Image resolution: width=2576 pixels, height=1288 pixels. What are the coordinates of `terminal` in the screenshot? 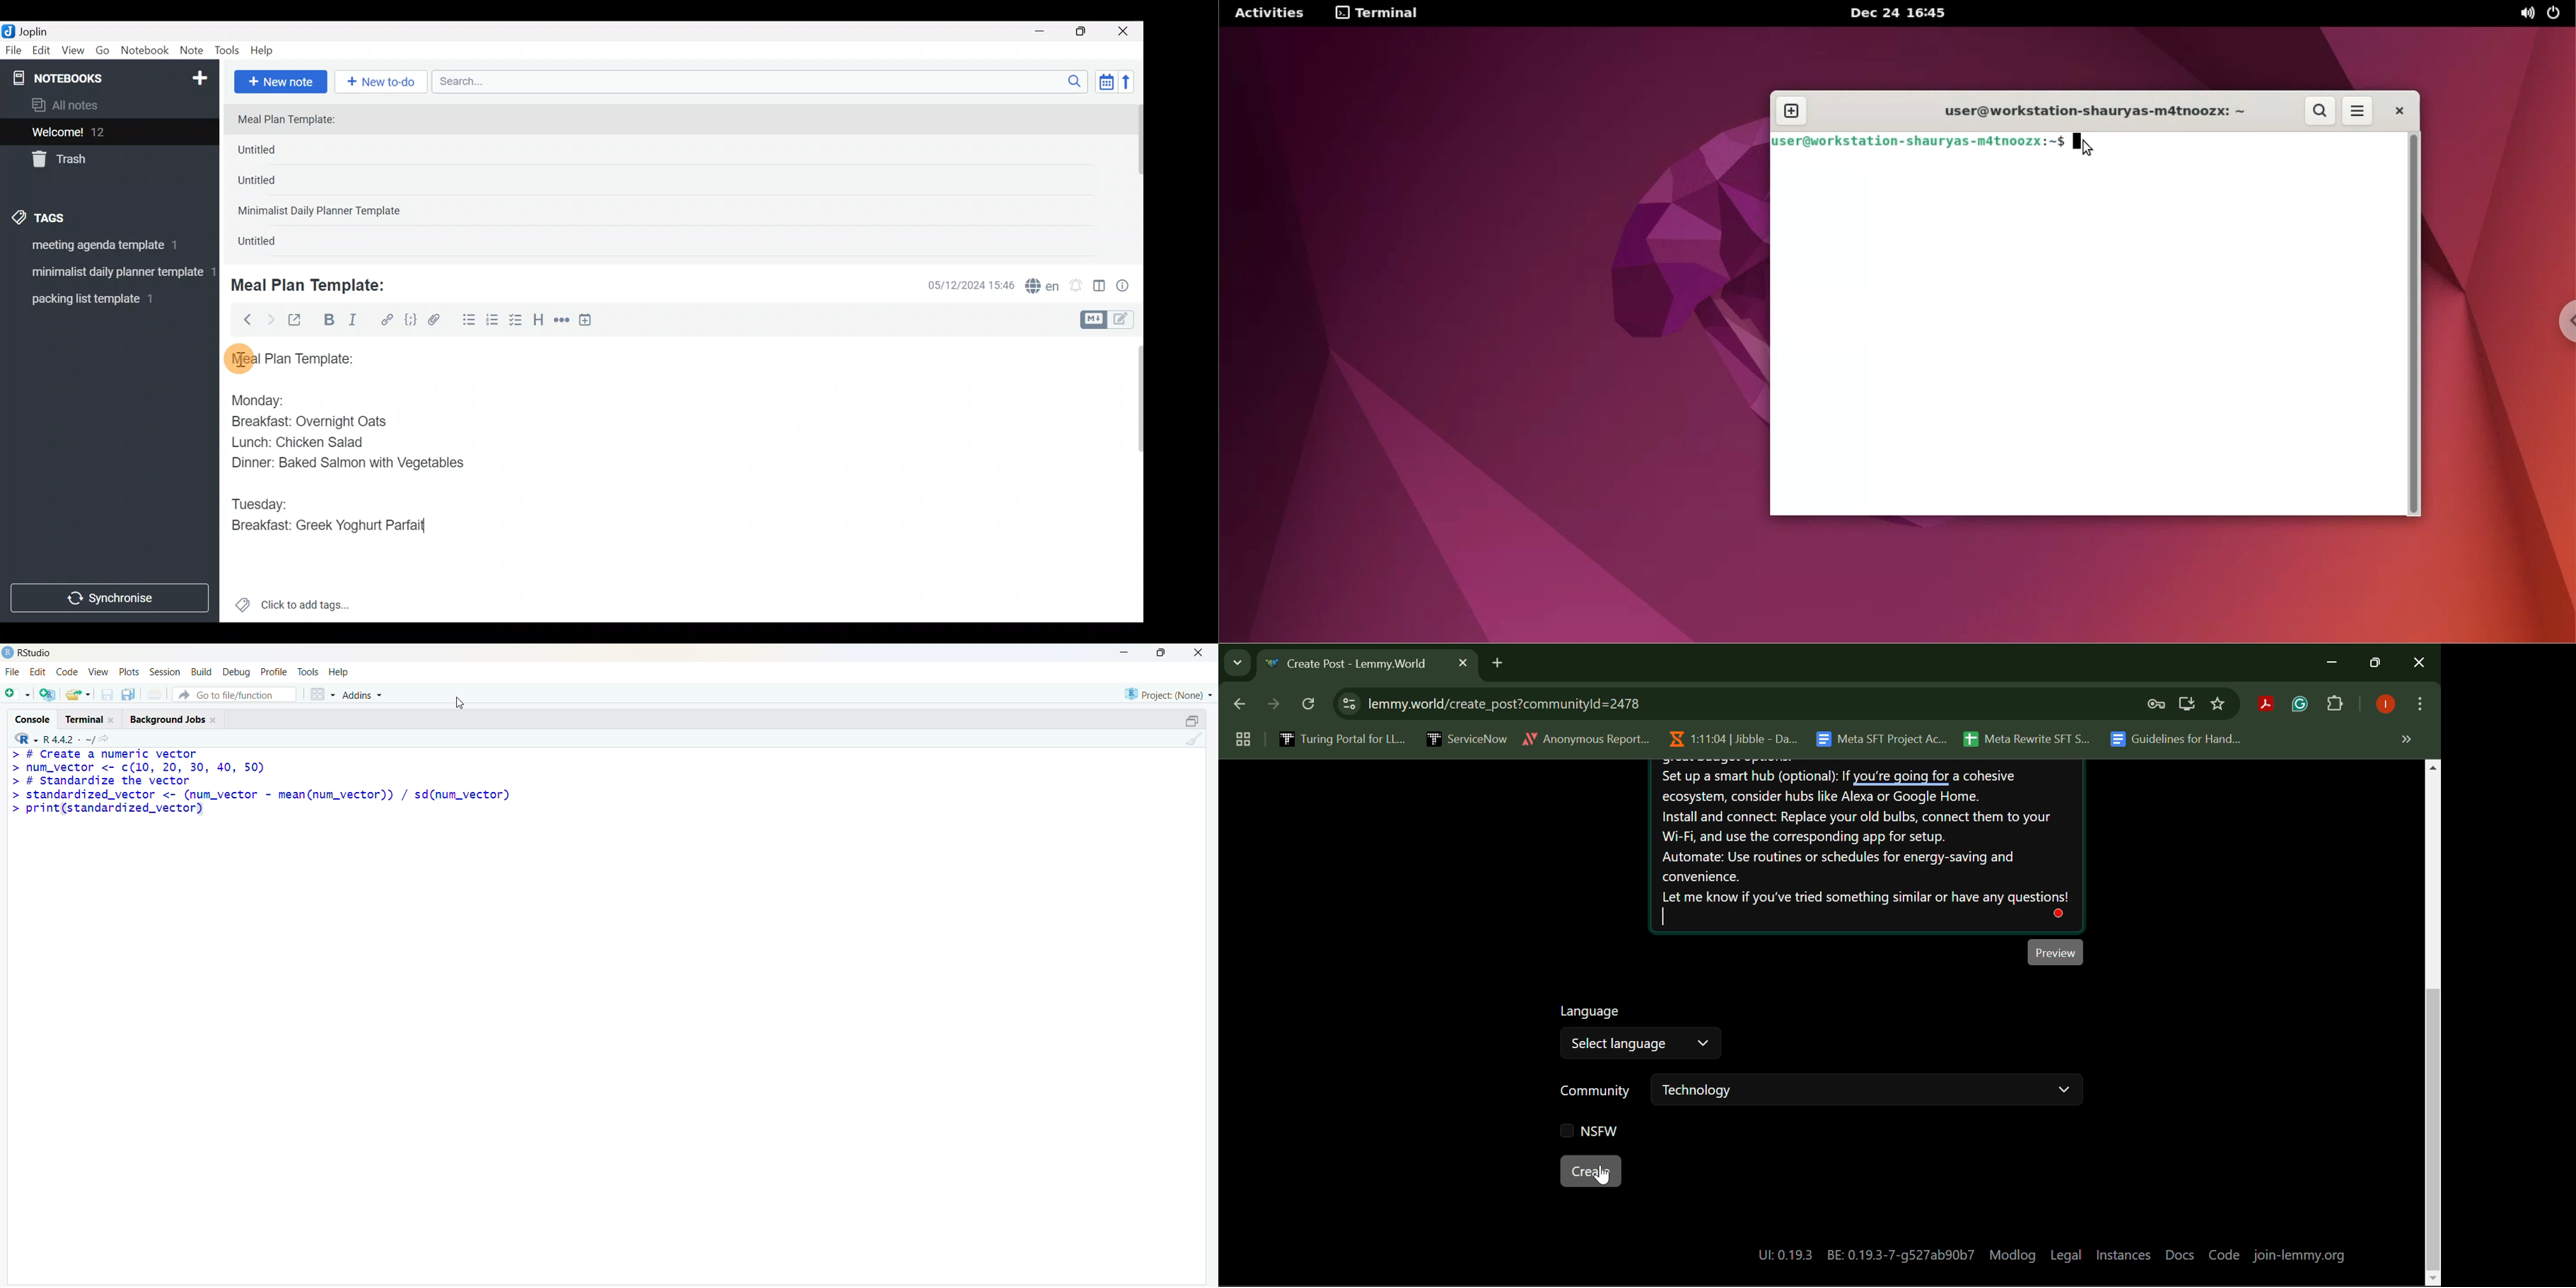 It's located at (85, 720).